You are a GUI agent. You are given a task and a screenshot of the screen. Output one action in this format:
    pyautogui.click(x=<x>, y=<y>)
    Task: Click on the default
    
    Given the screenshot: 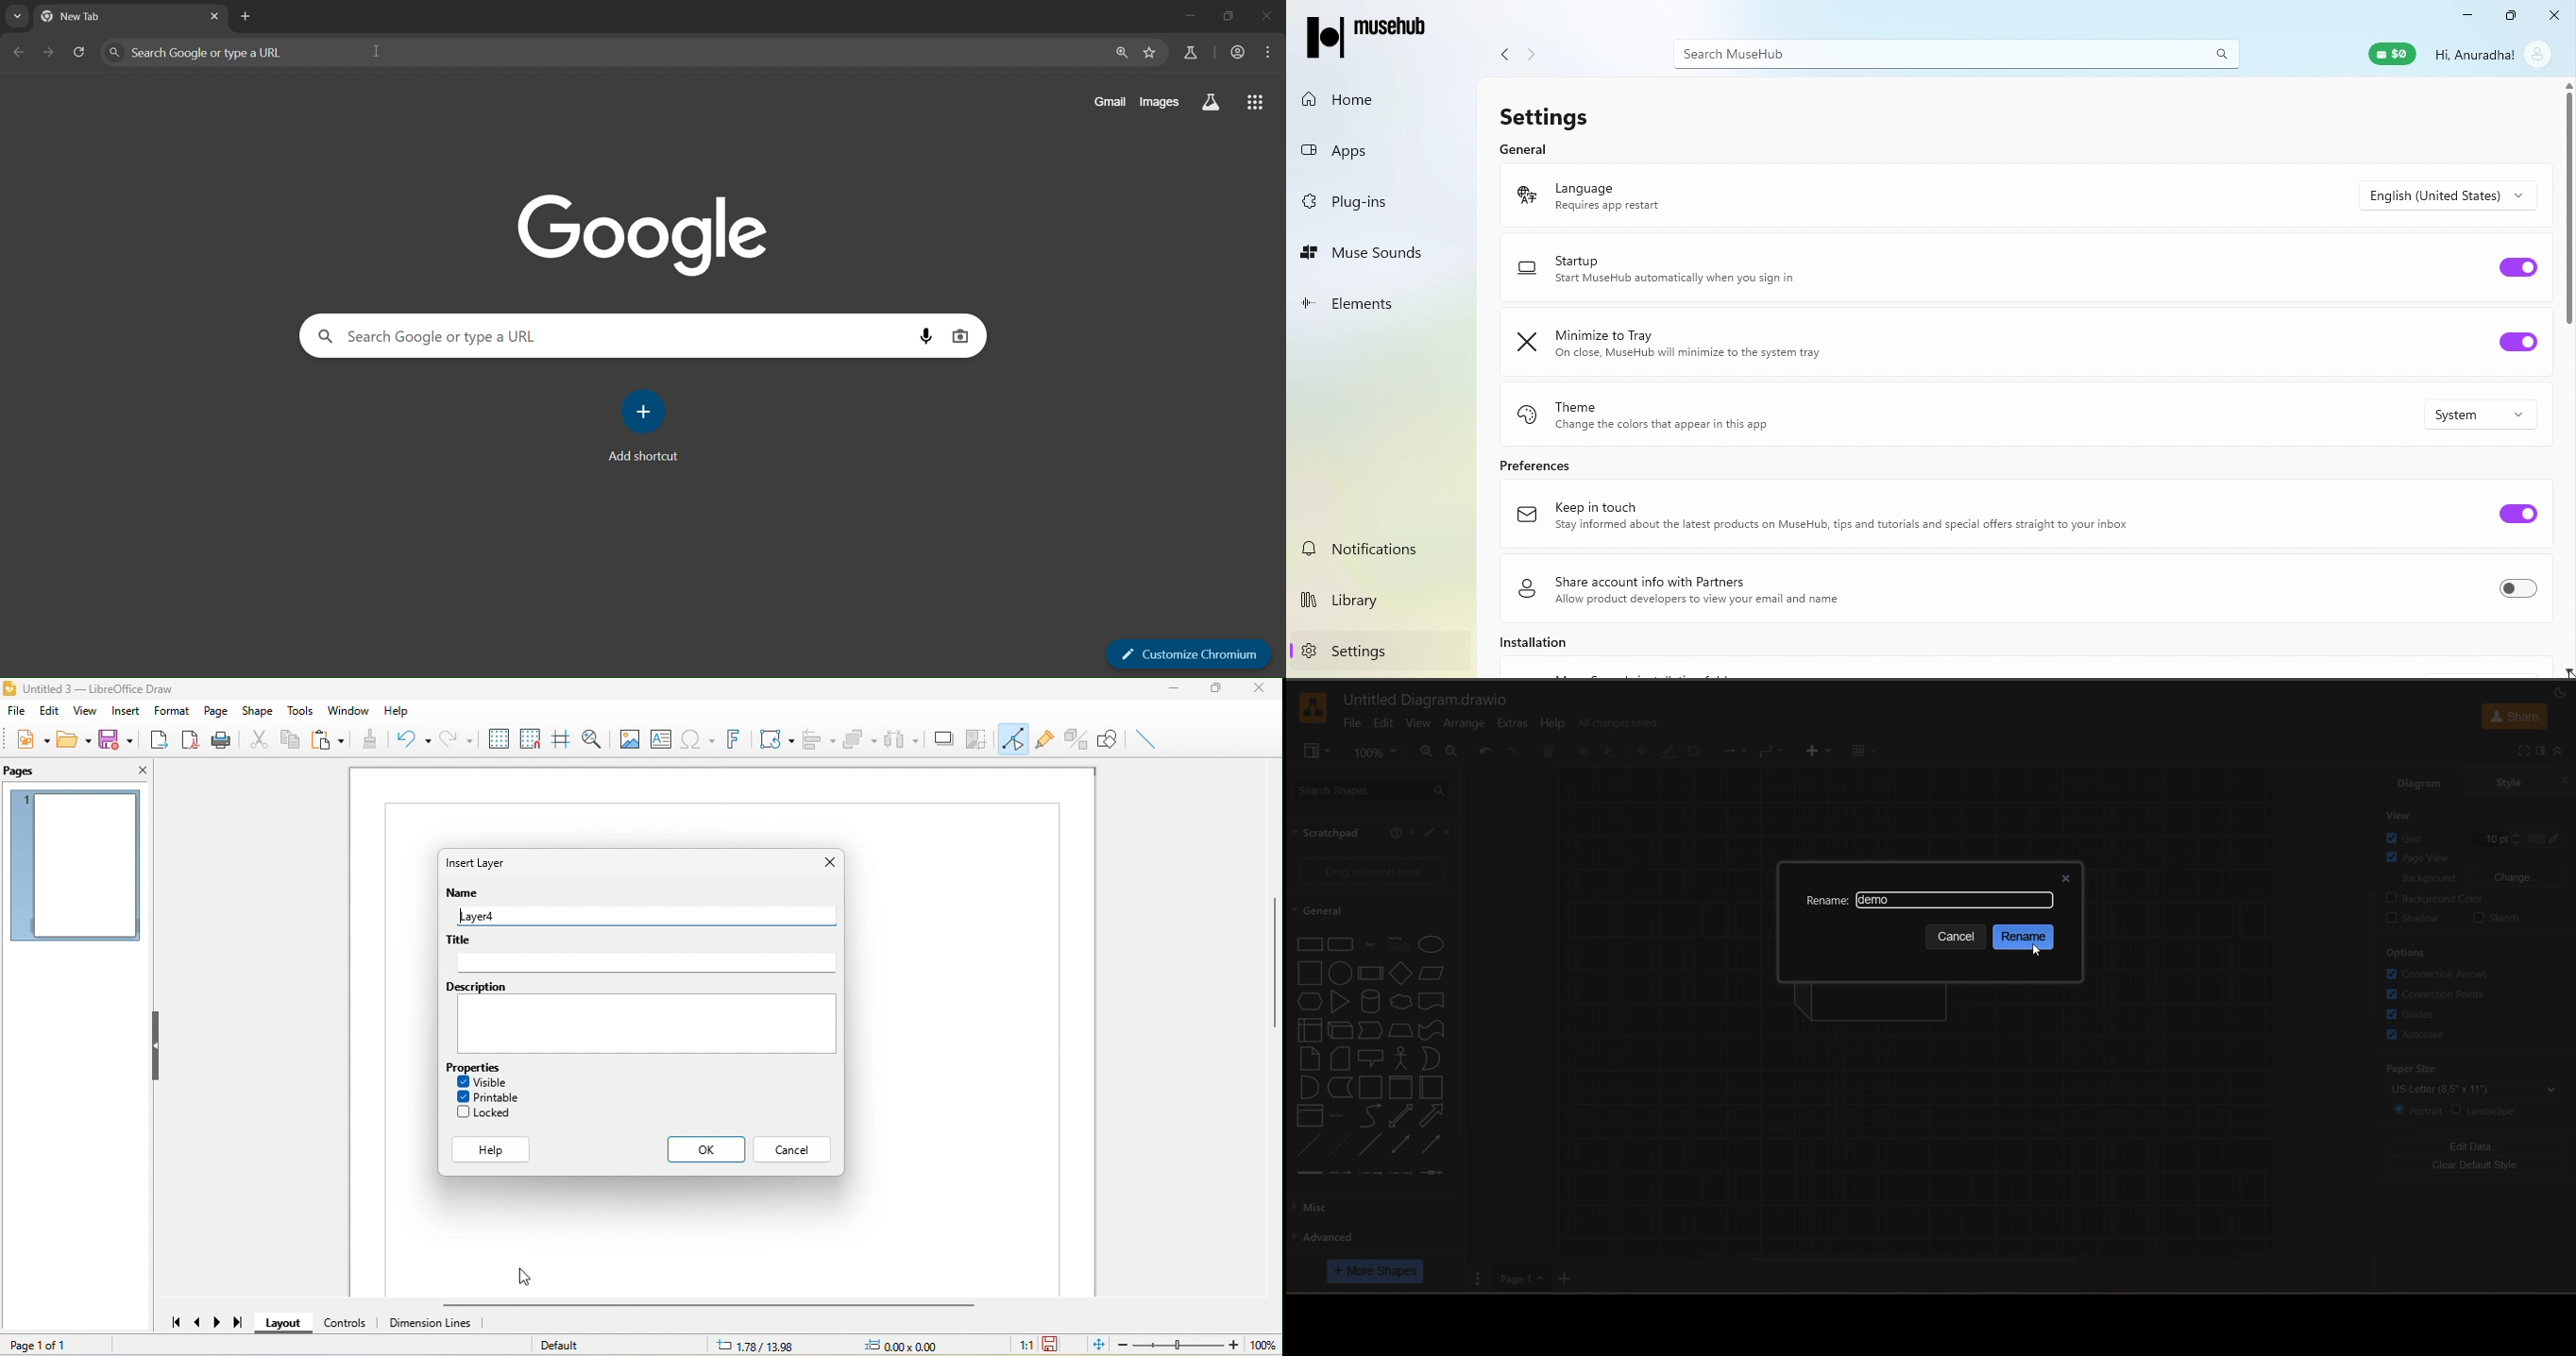 What is the action you would take?
    pyautogui.click(x=584, y=1345)
    